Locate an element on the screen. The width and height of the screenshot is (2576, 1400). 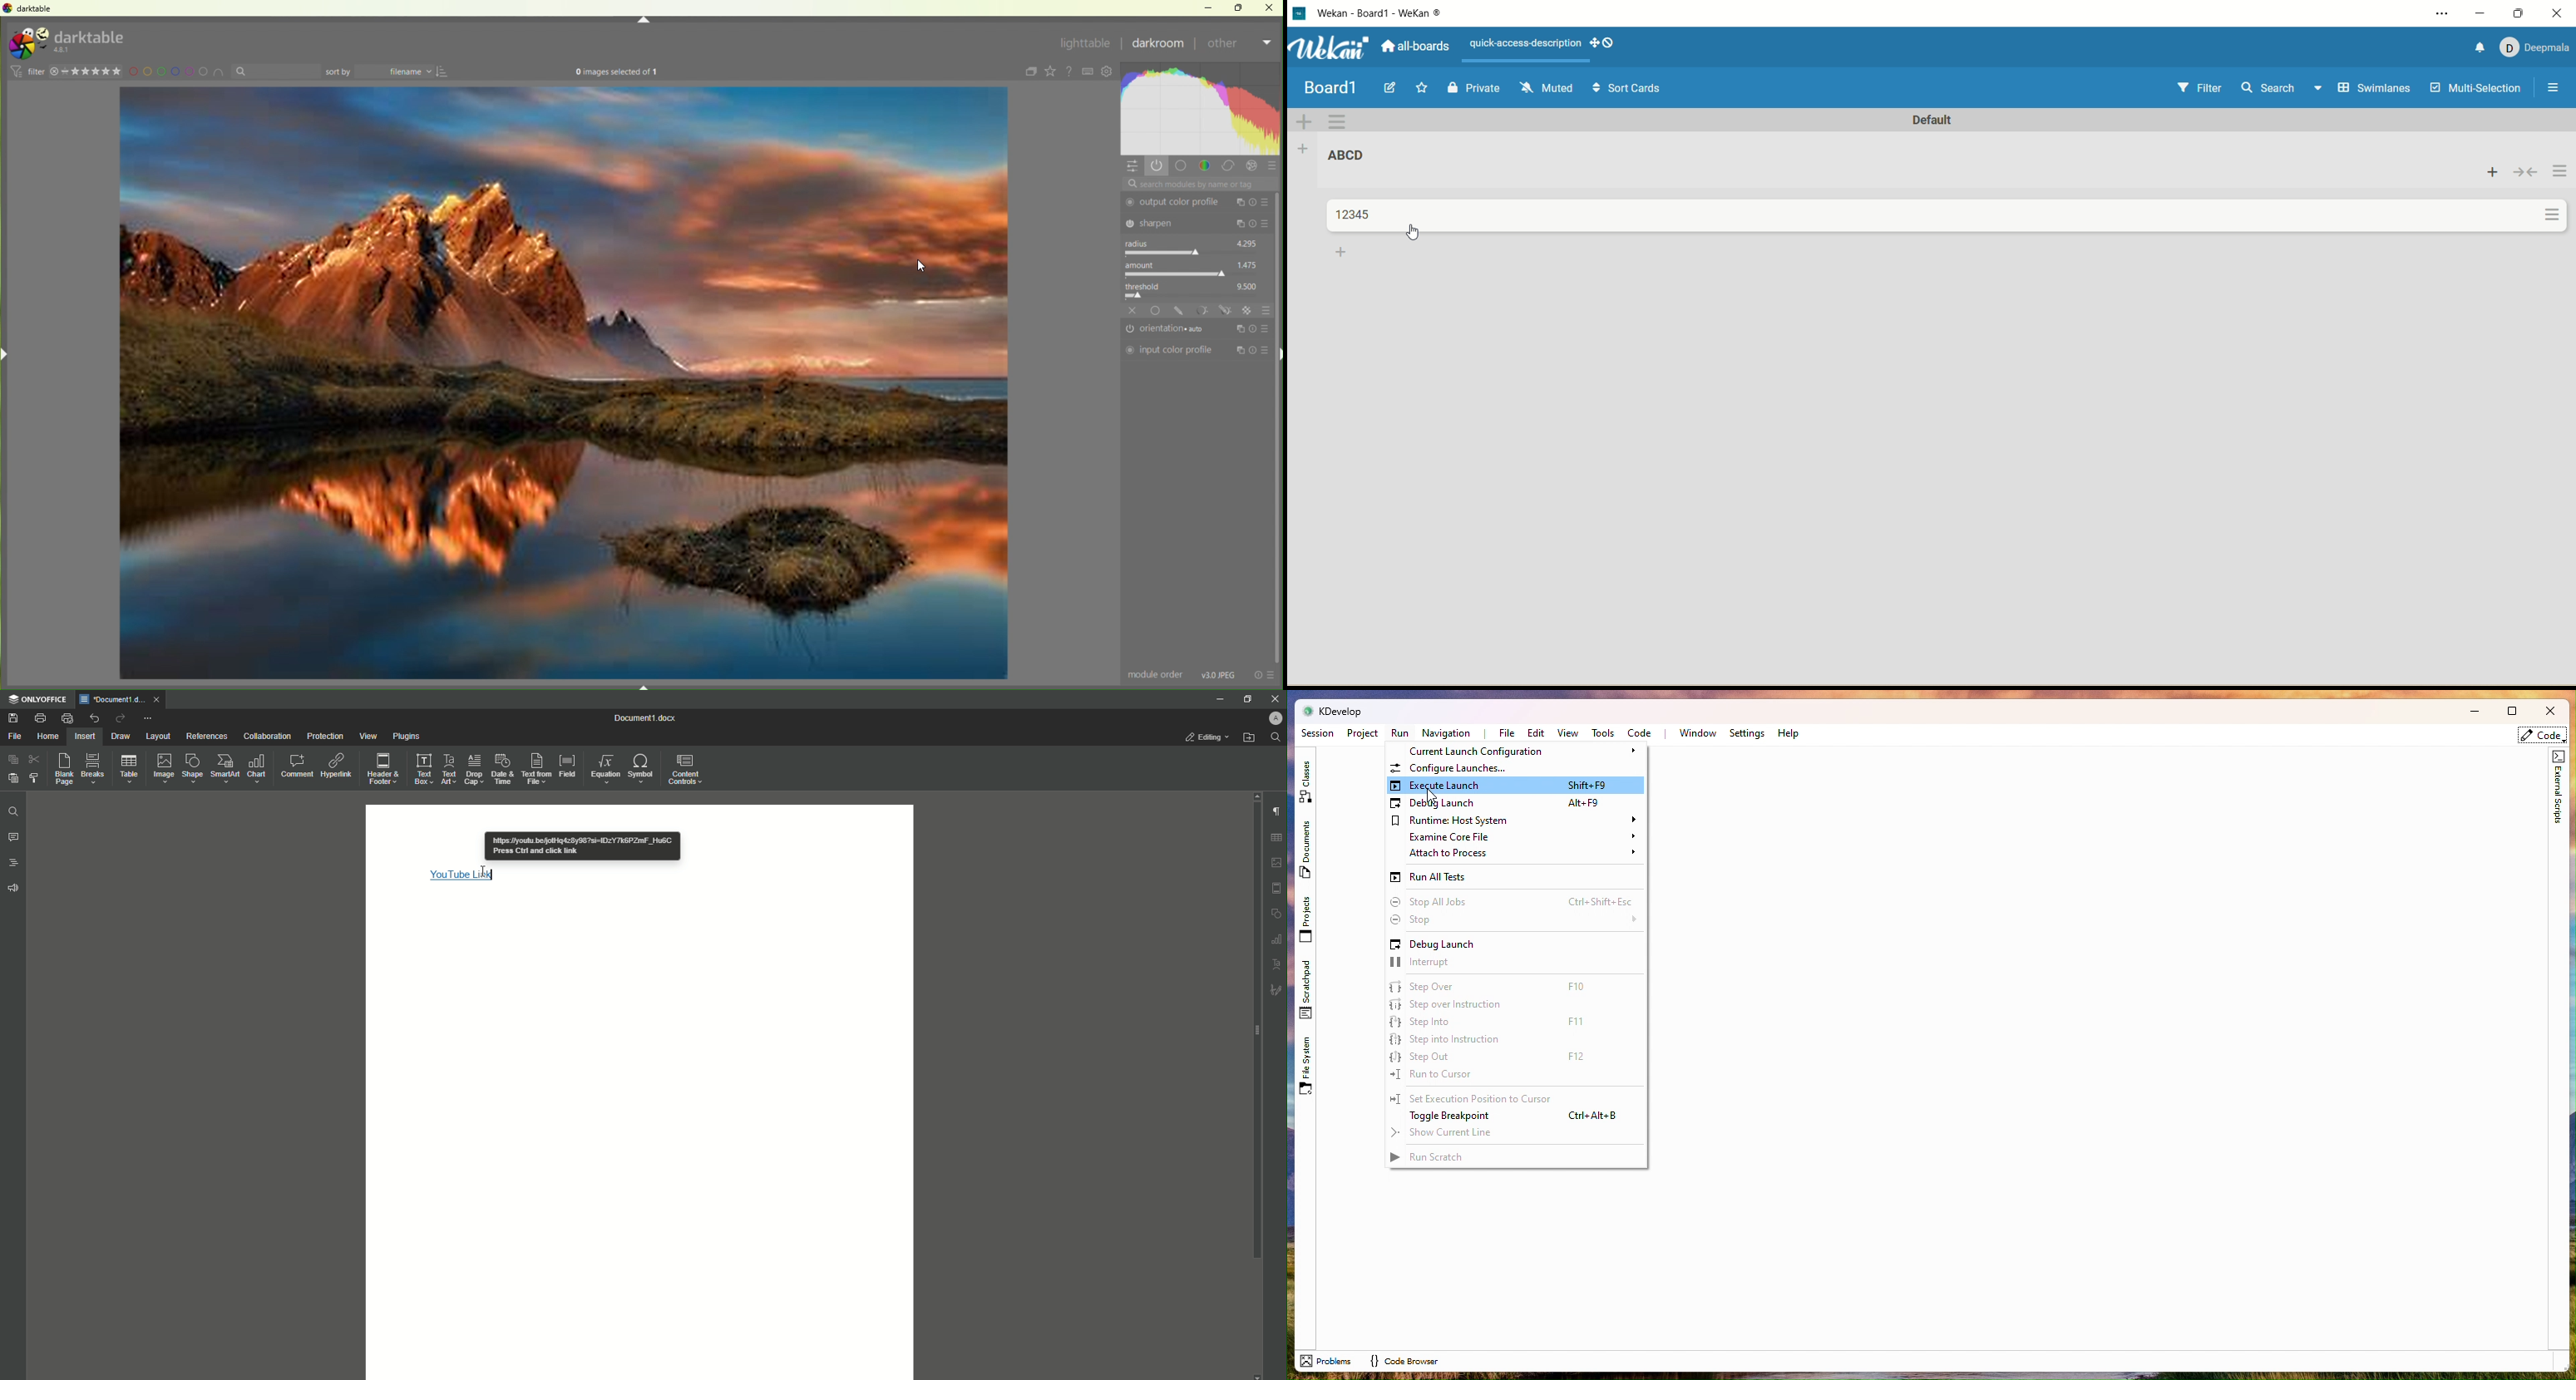
range rating is located at coordinates (94, 72).